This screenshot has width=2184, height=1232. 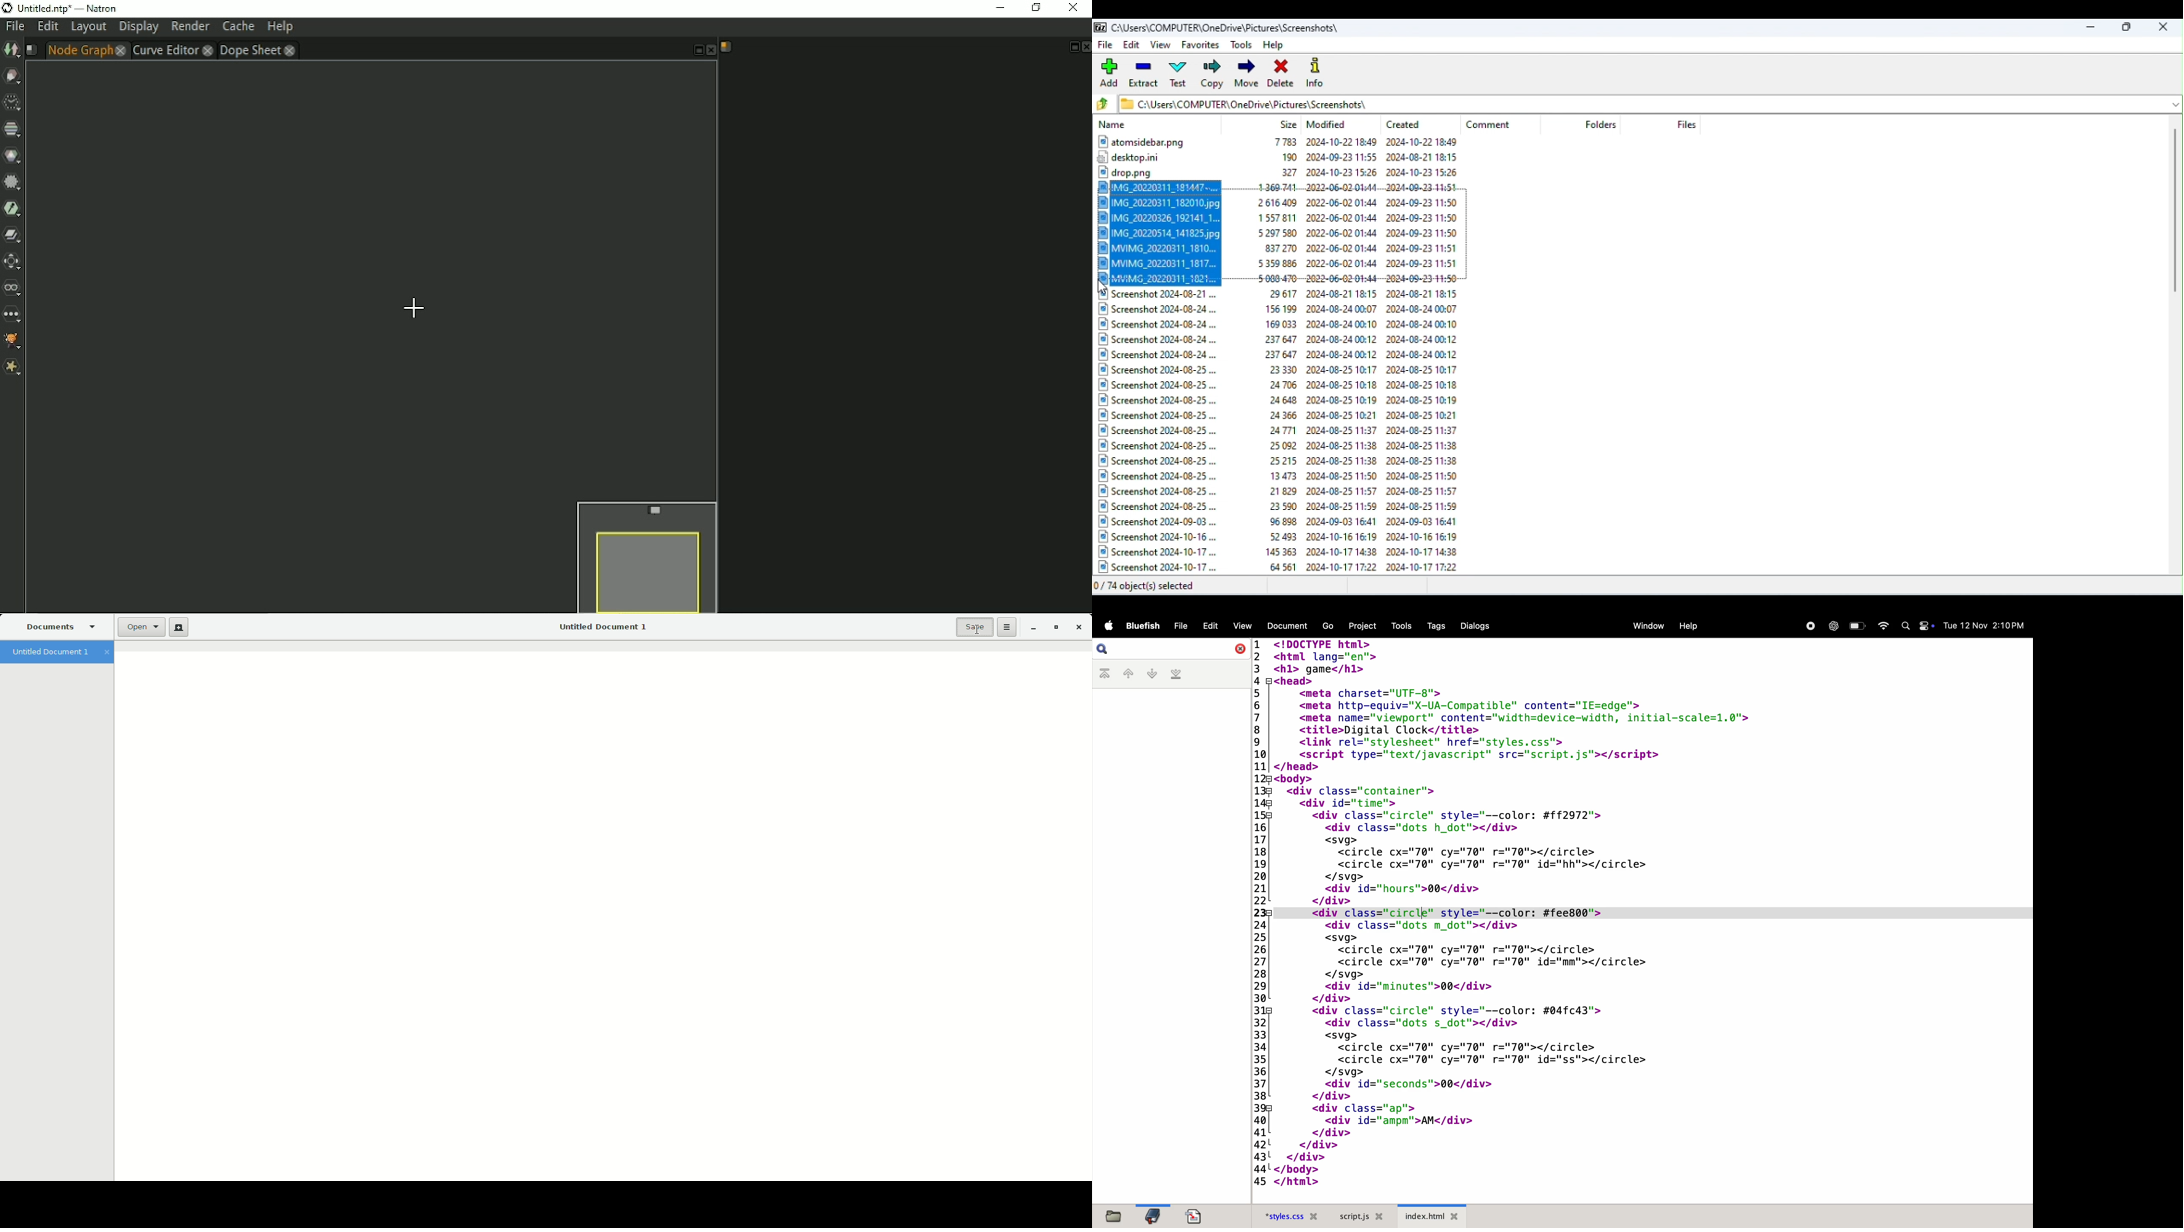 I want to click on Move, so click(x=1246, y=74).